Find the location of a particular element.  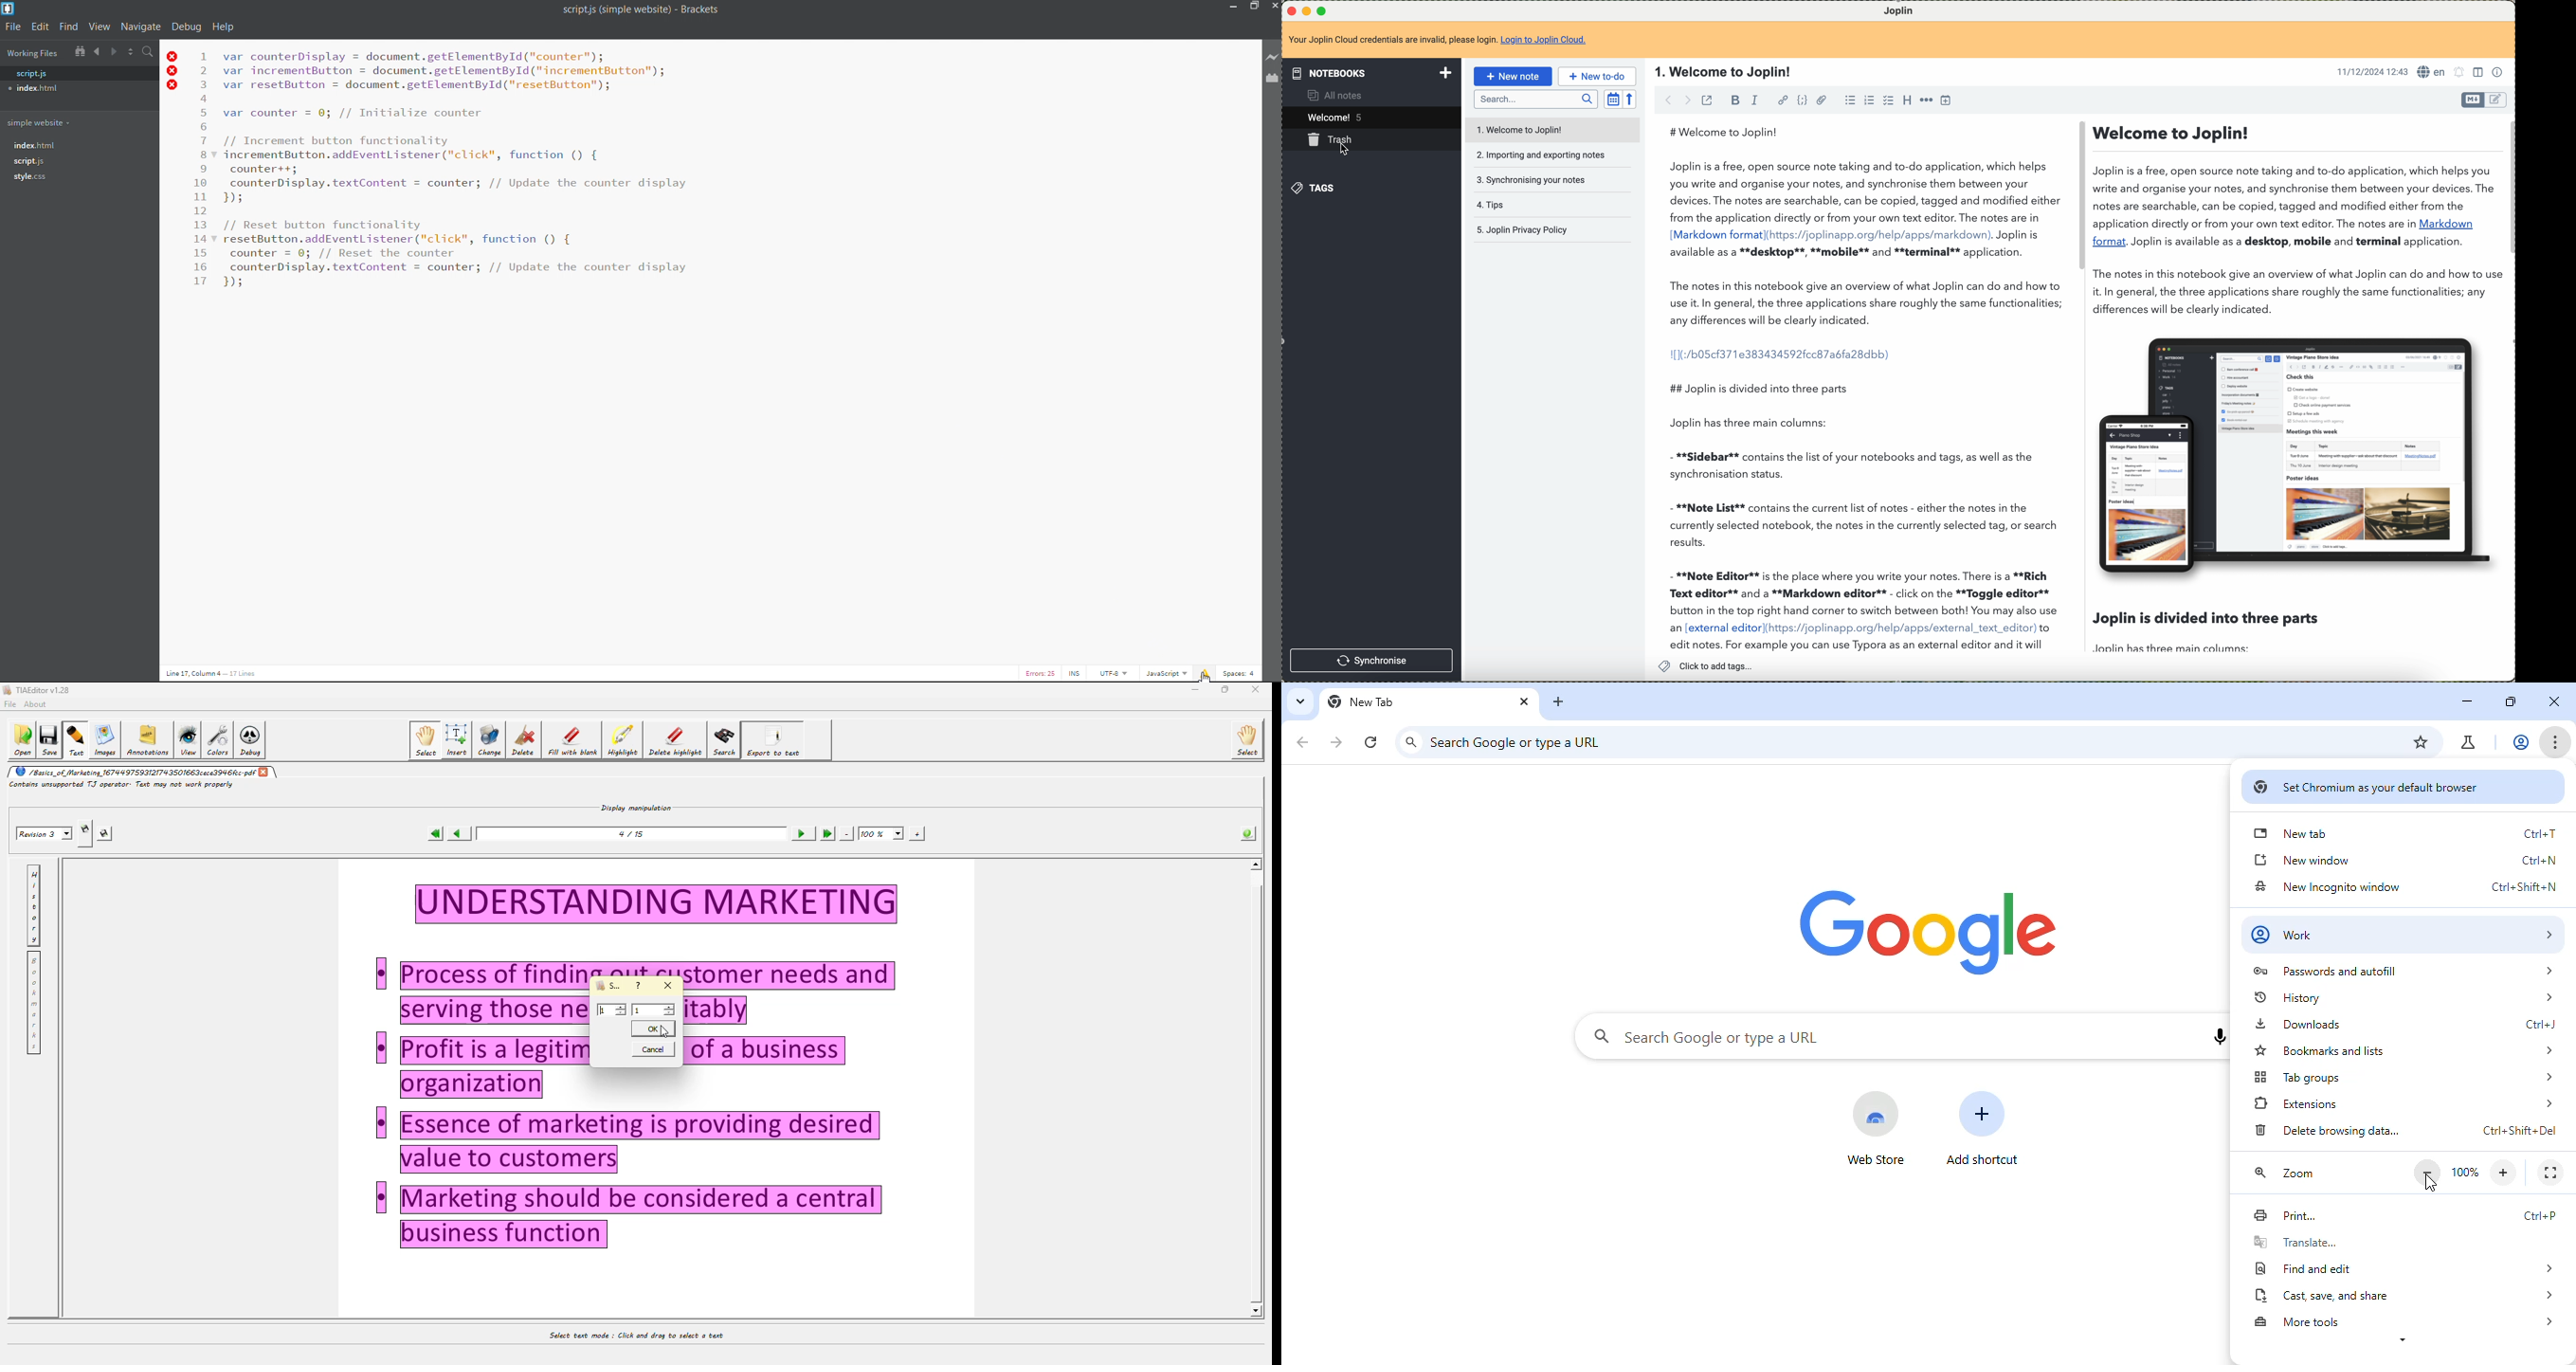

toggle editor is located at coordinates (2497, 99).